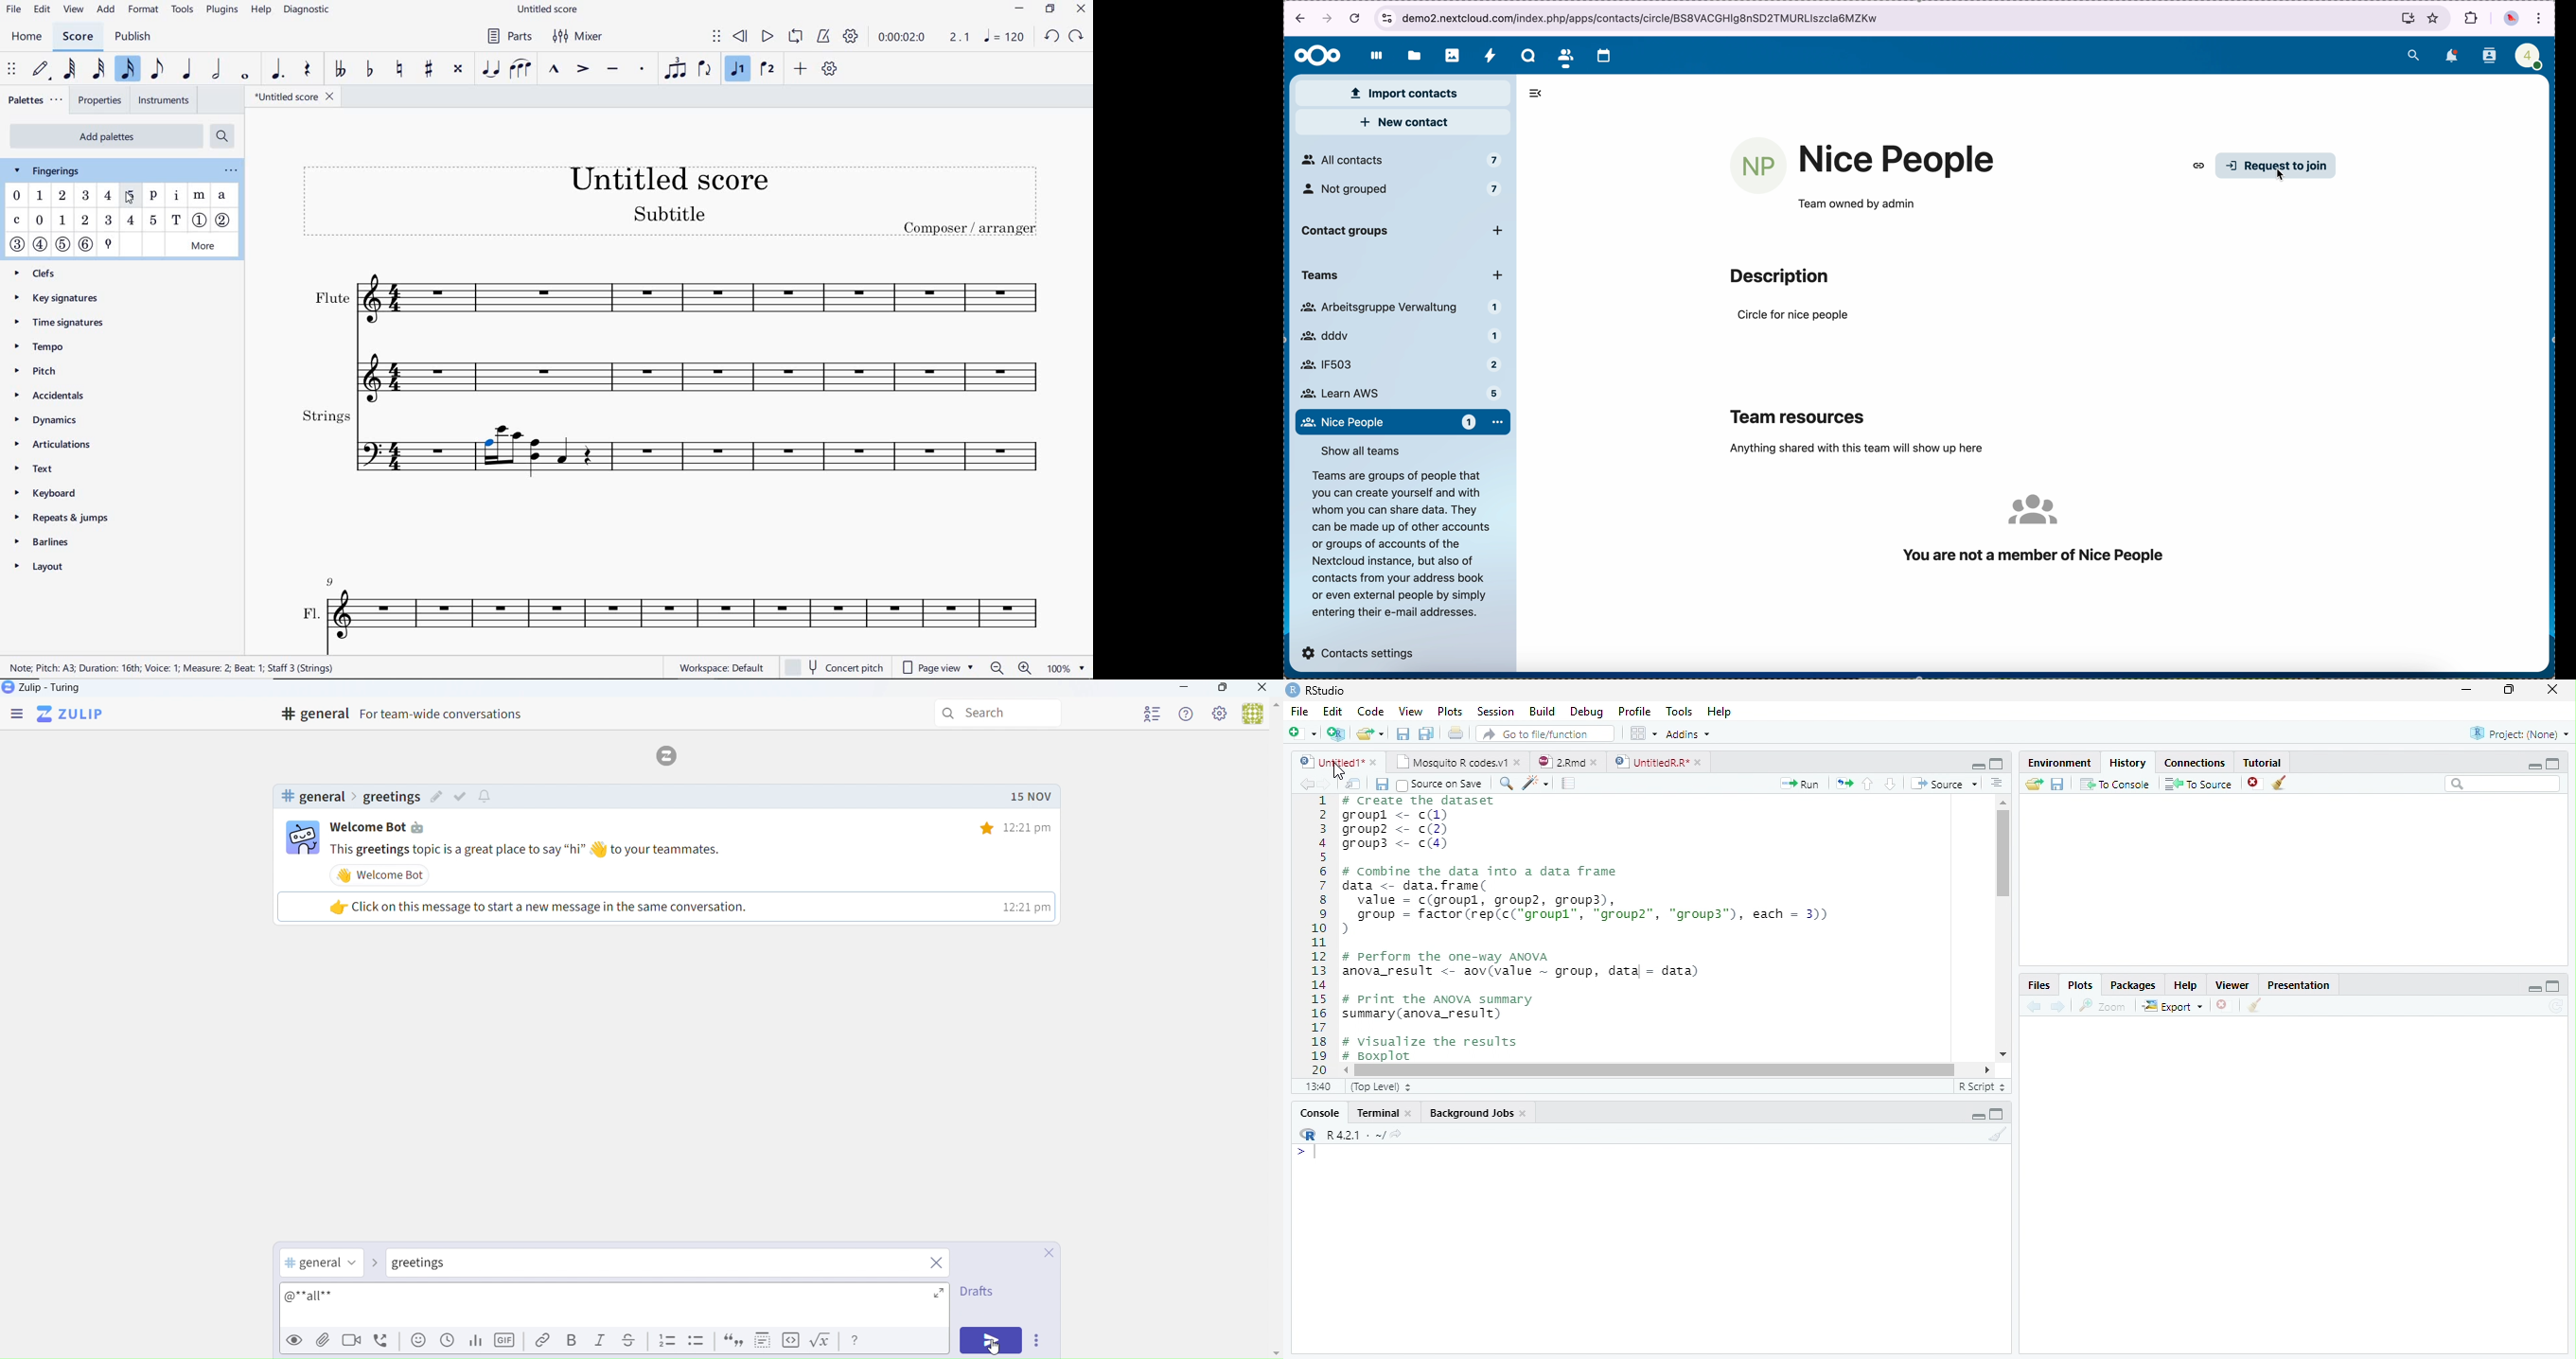 This screenshot has width=2576, height=1372. I want to click on Search, so click(2503, 785).